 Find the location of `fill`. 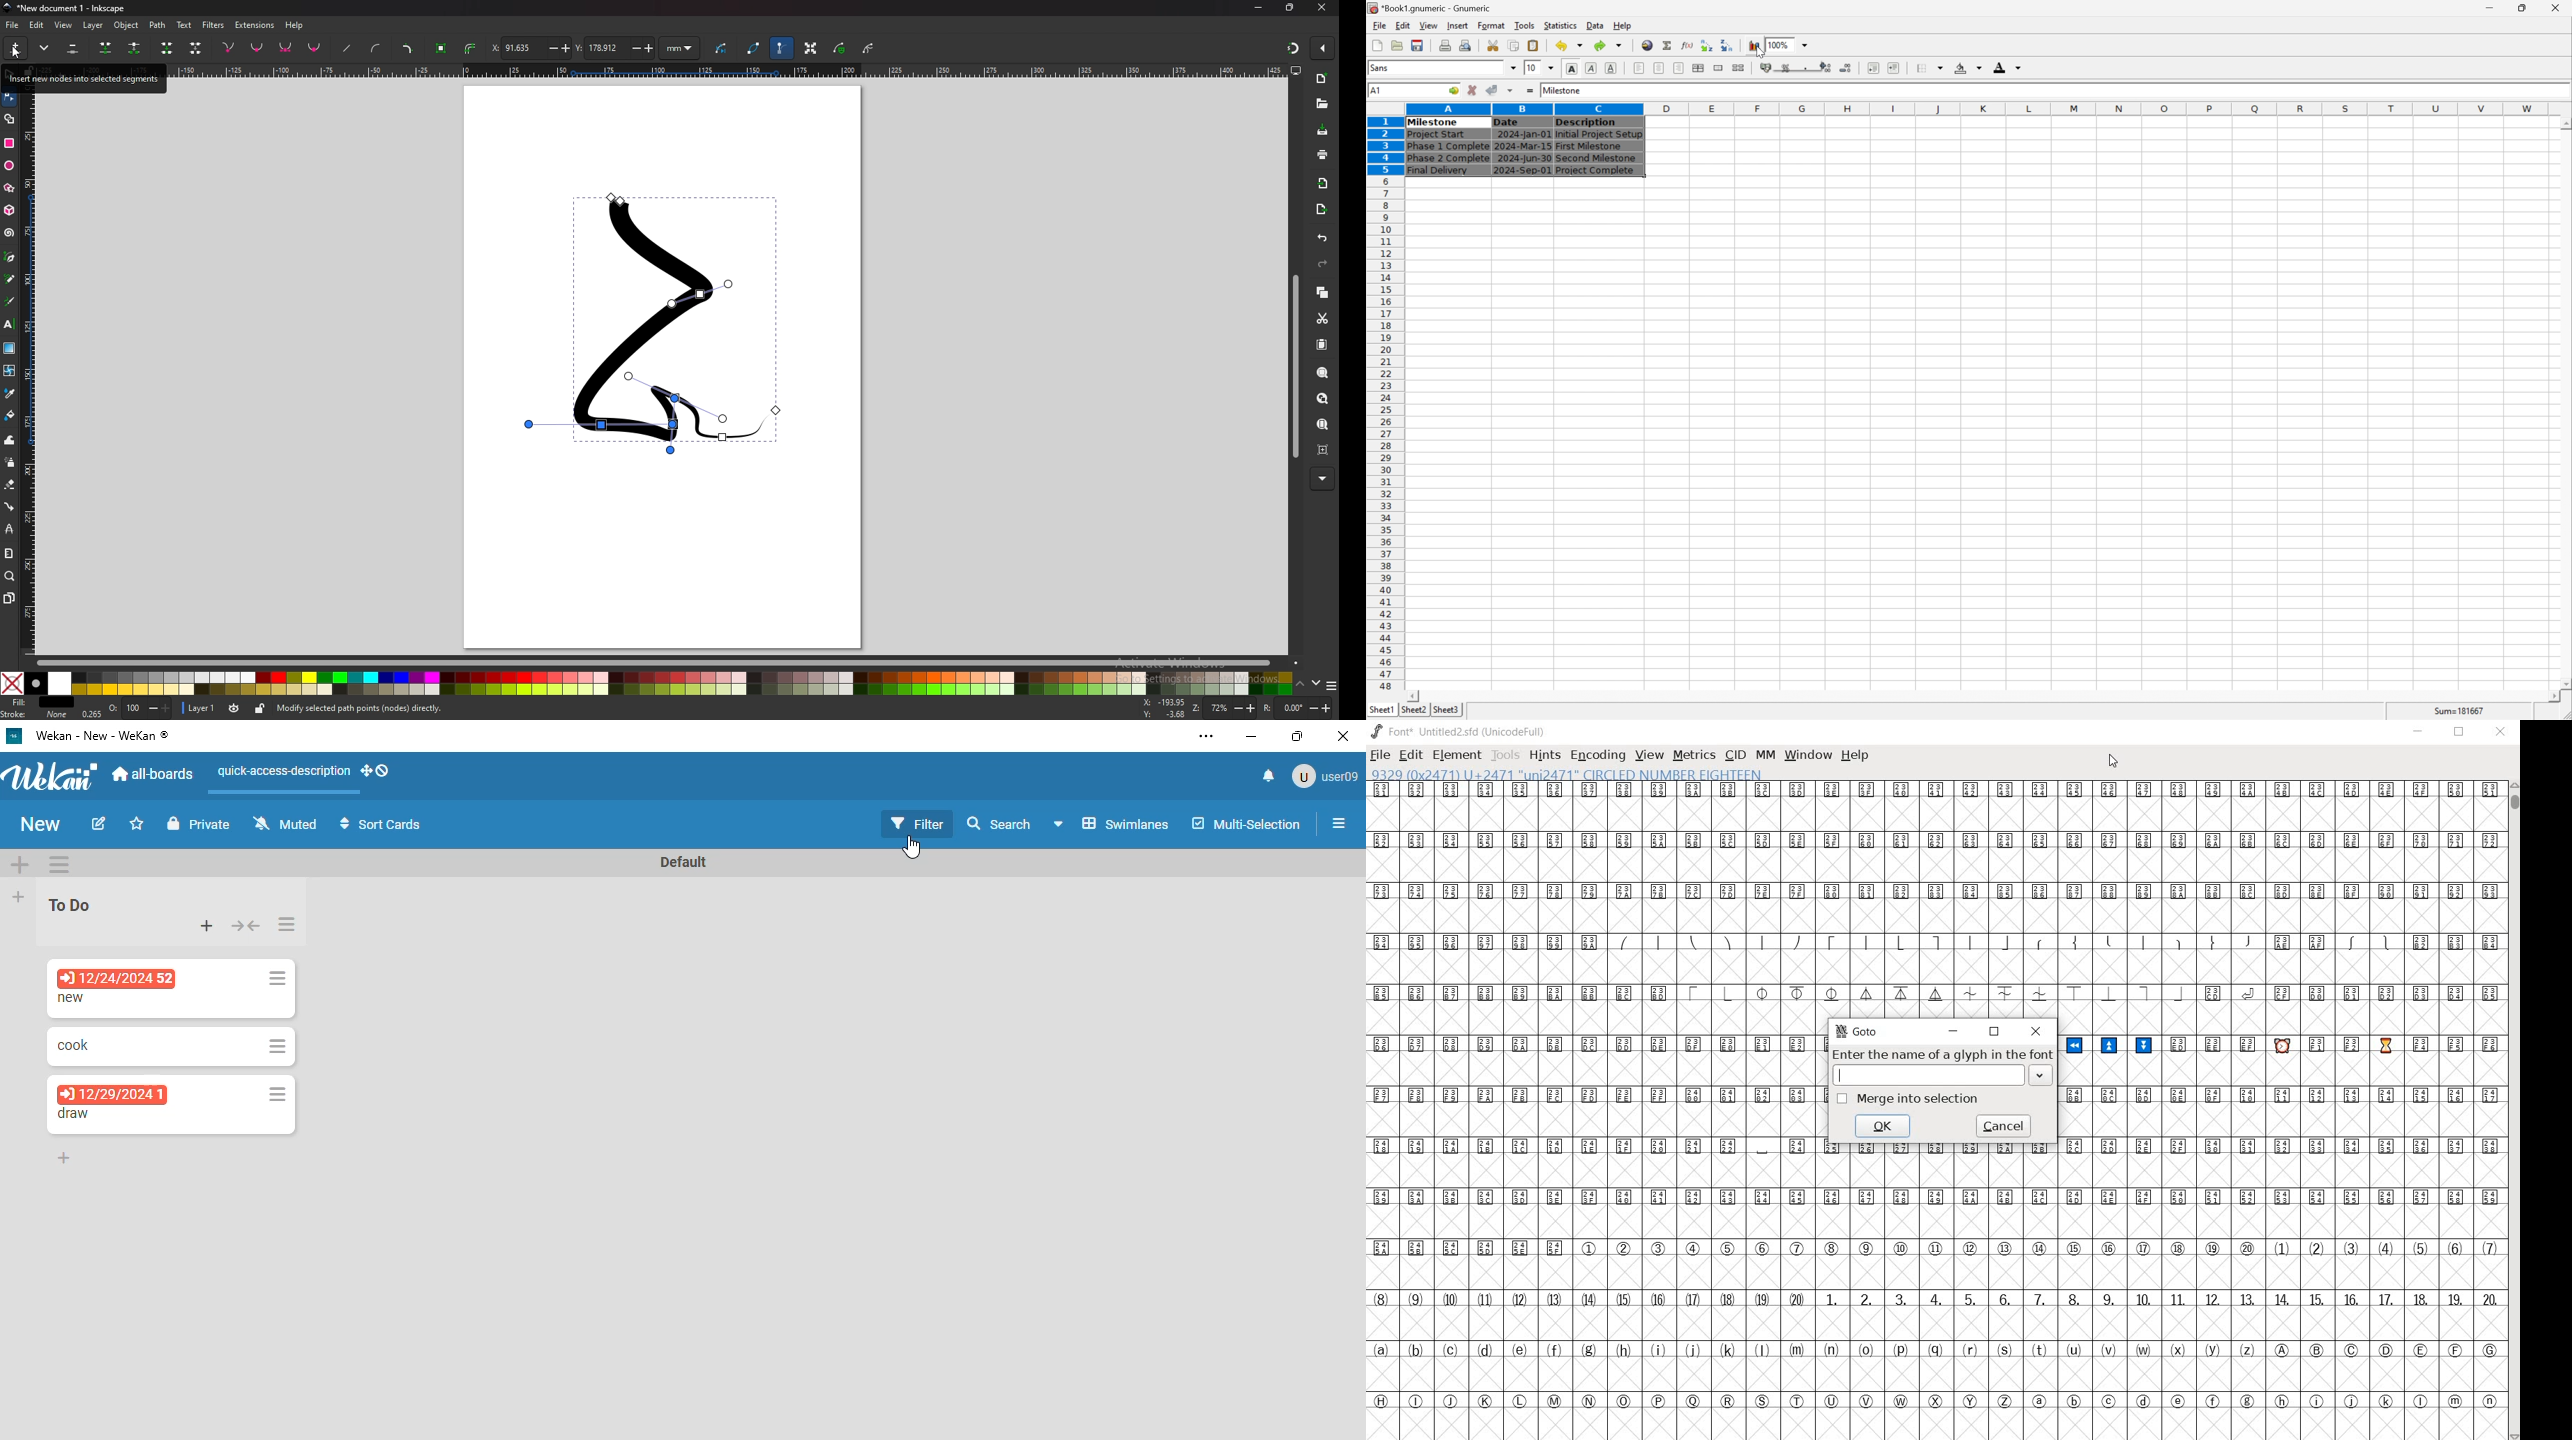

fill is located at coordinates (38, 703).